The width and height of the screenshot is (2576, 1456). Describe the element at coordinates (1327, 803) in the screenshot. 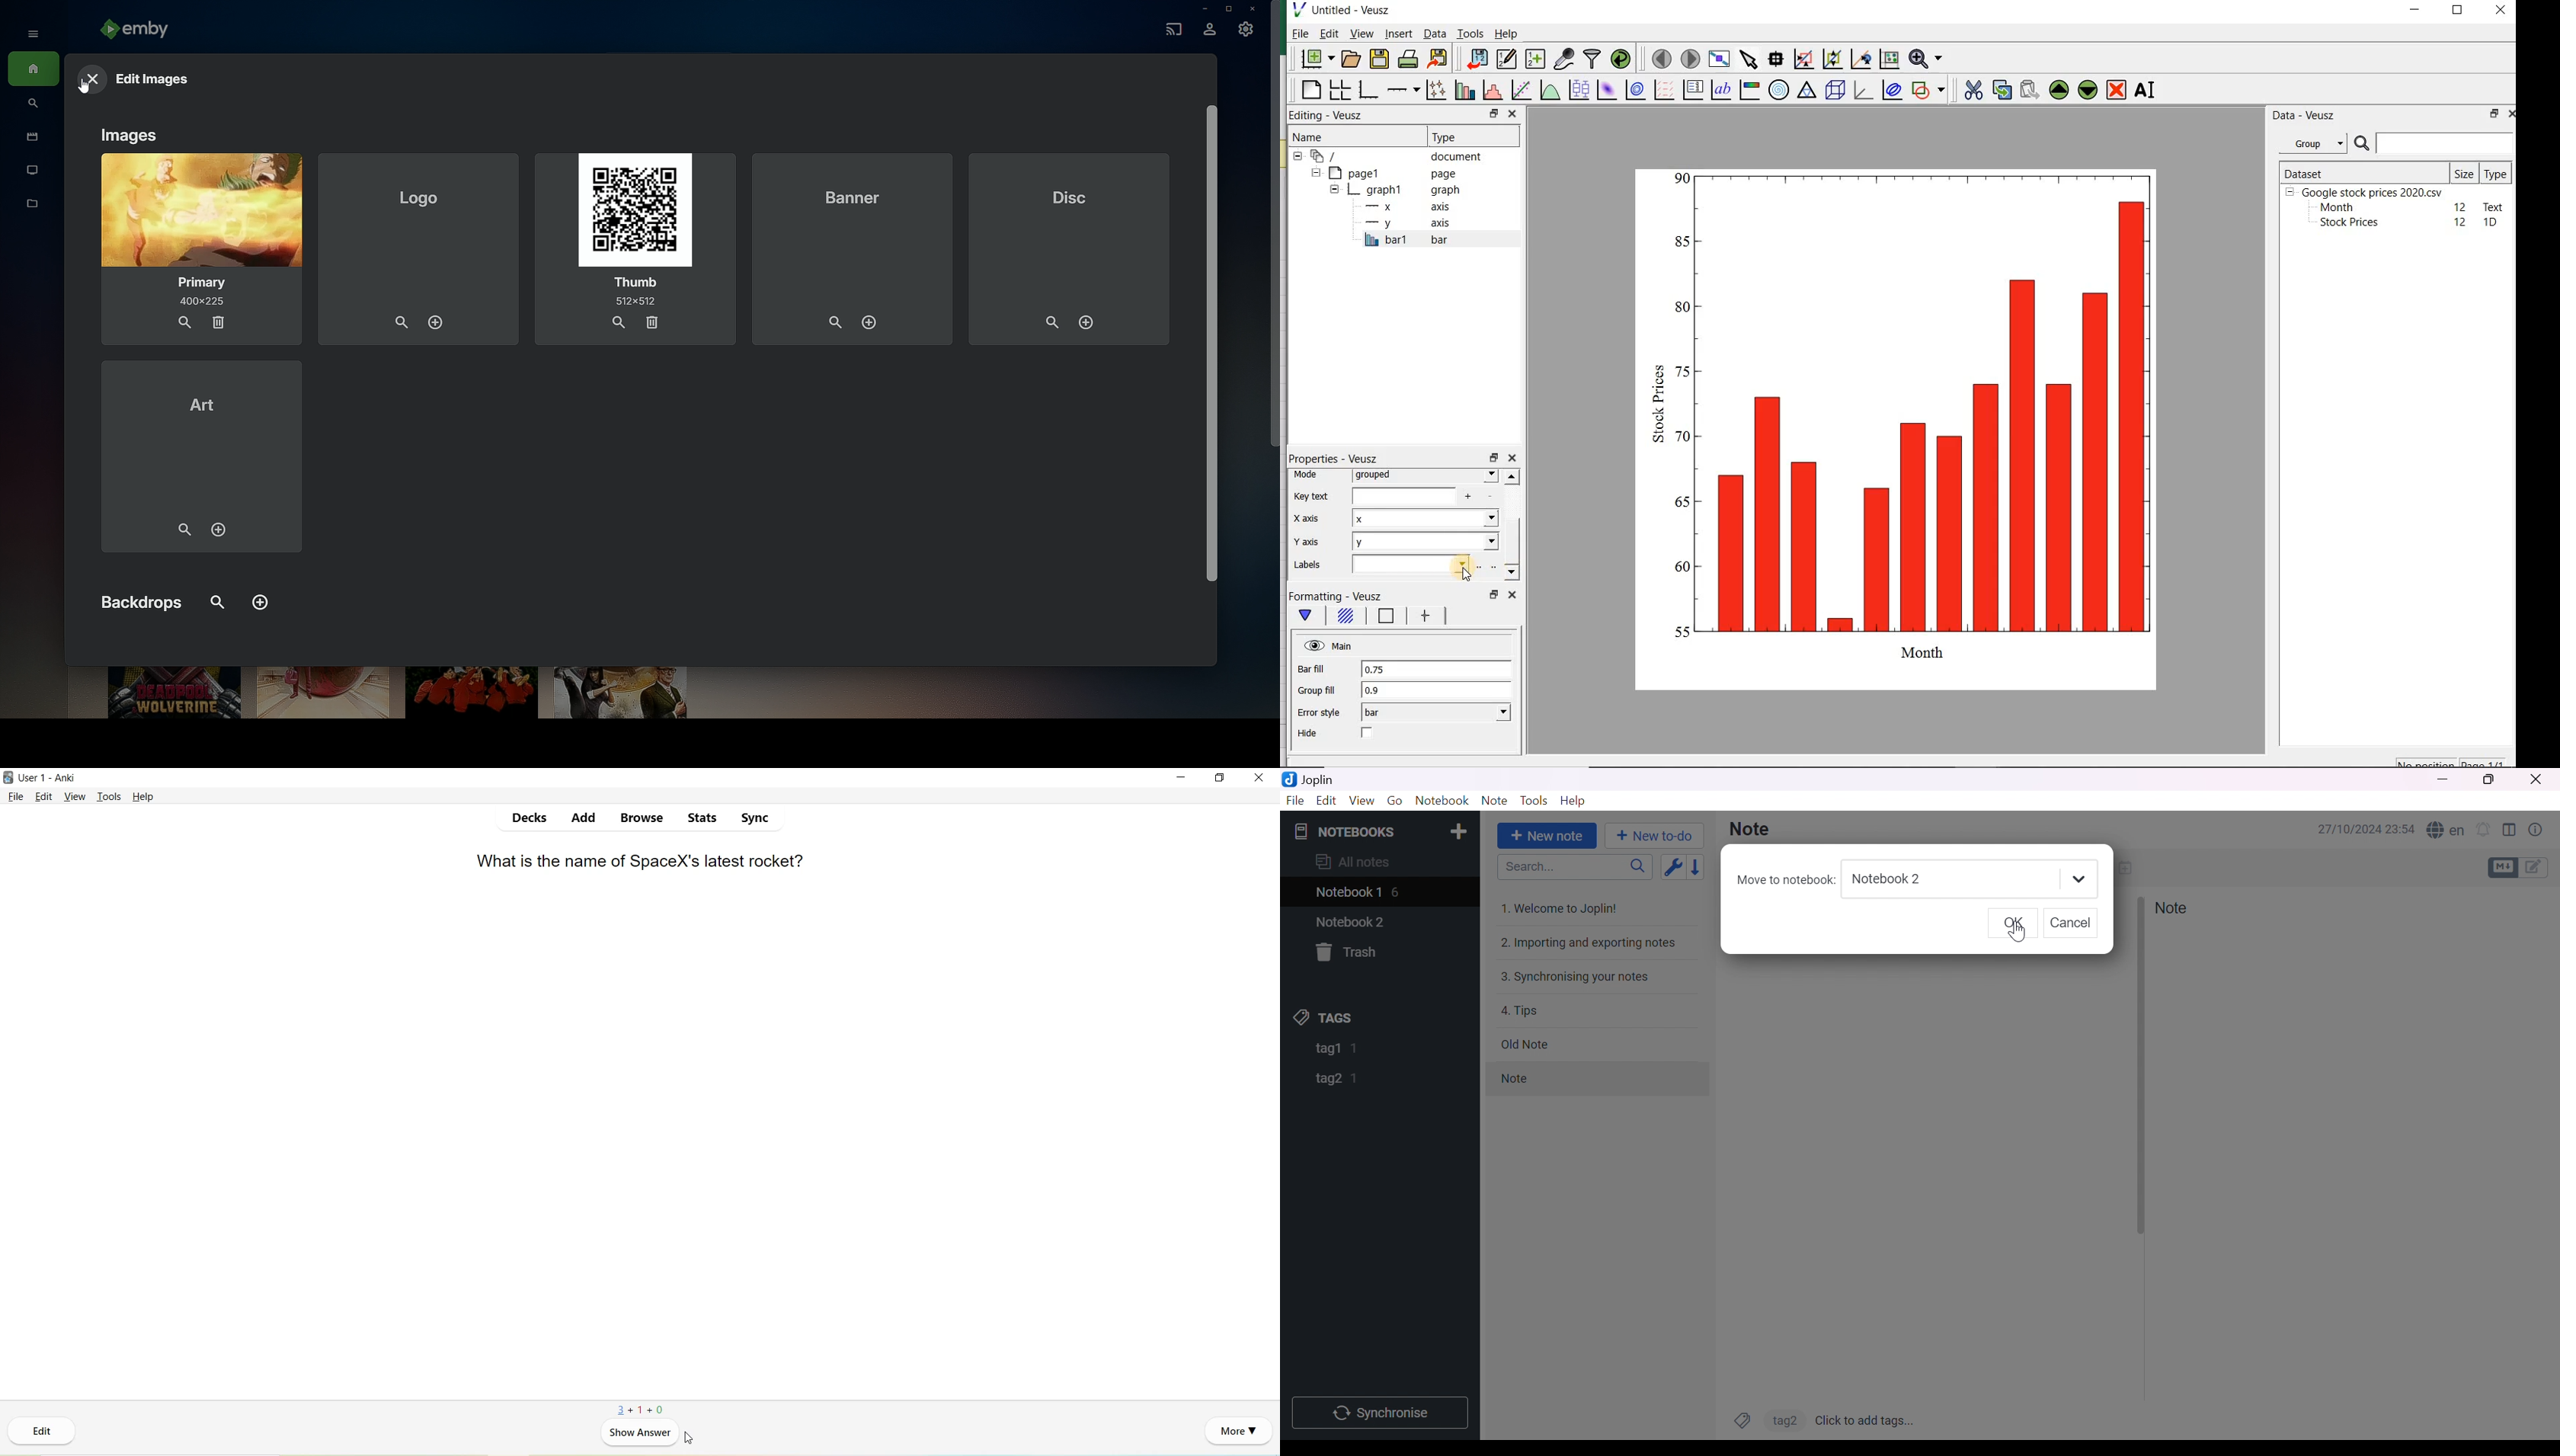

I see `Edit` at that location.